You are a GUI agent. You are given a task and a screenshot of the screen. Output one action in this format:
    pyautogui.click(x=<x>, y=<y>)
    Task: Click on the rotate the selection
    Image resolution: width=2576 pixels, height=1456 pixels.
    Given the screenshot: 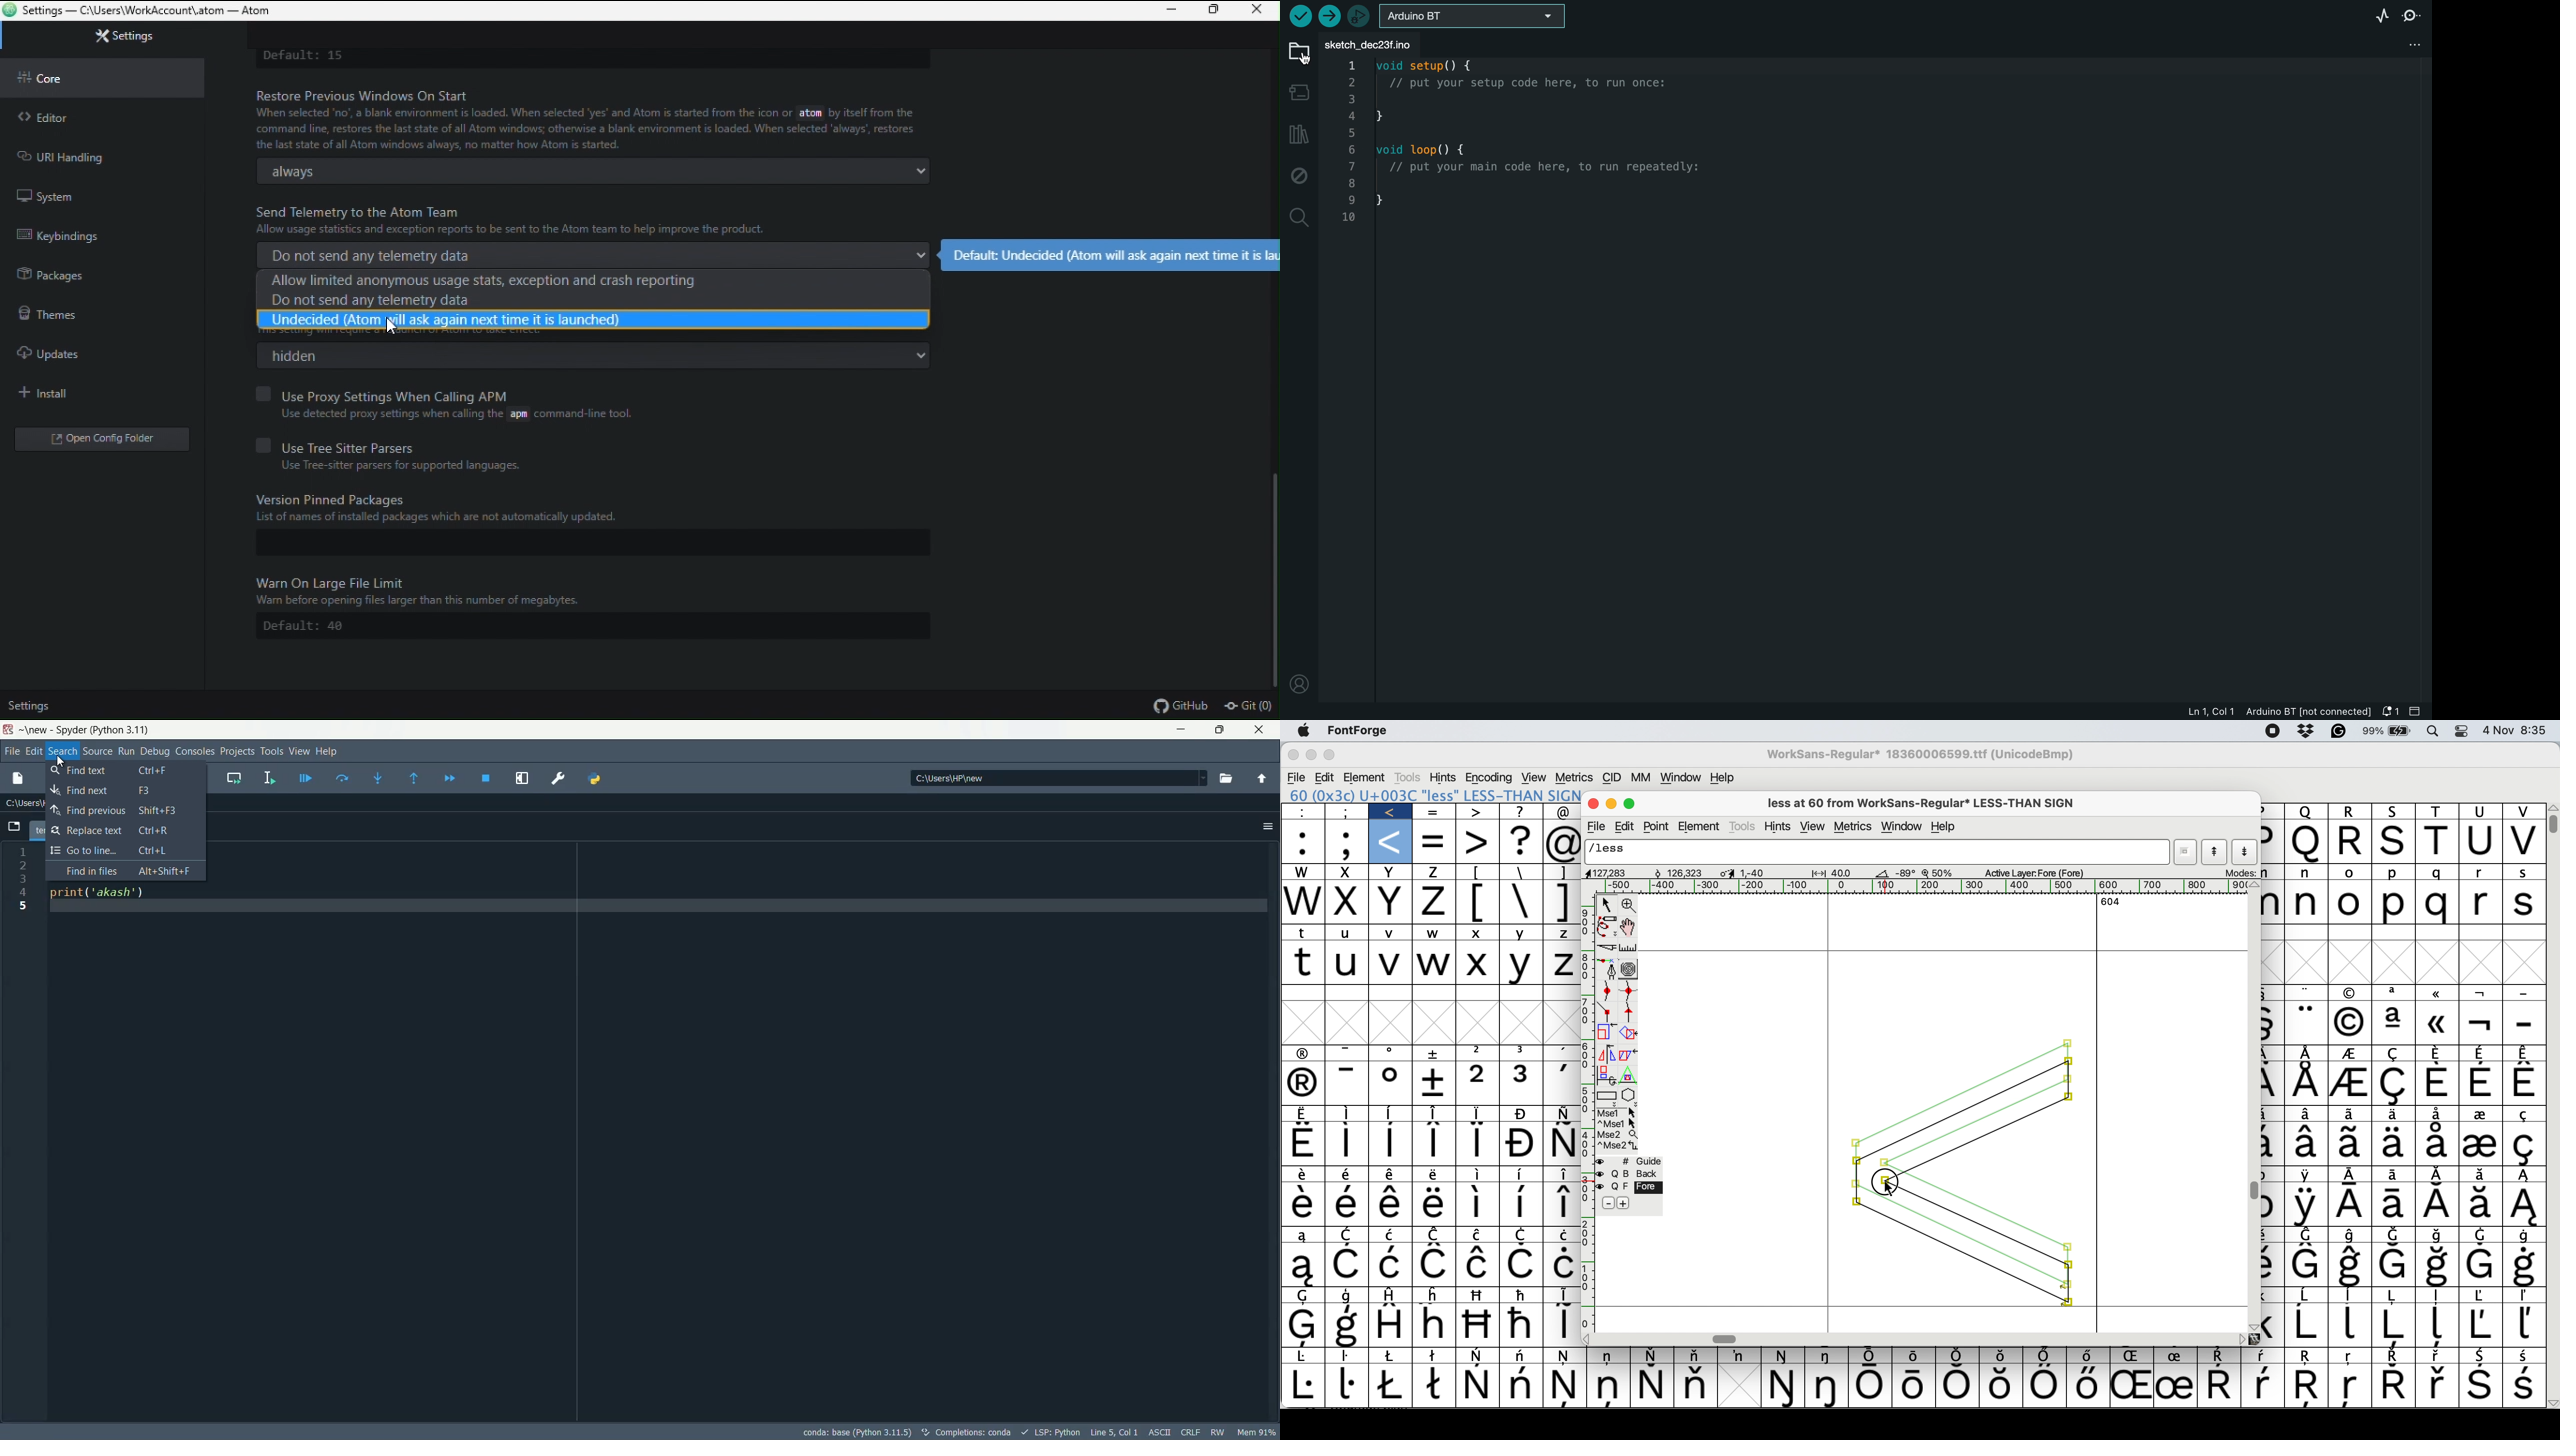 What is the action you would take?
    pyautogui.click(x=1630, y=1033)
    